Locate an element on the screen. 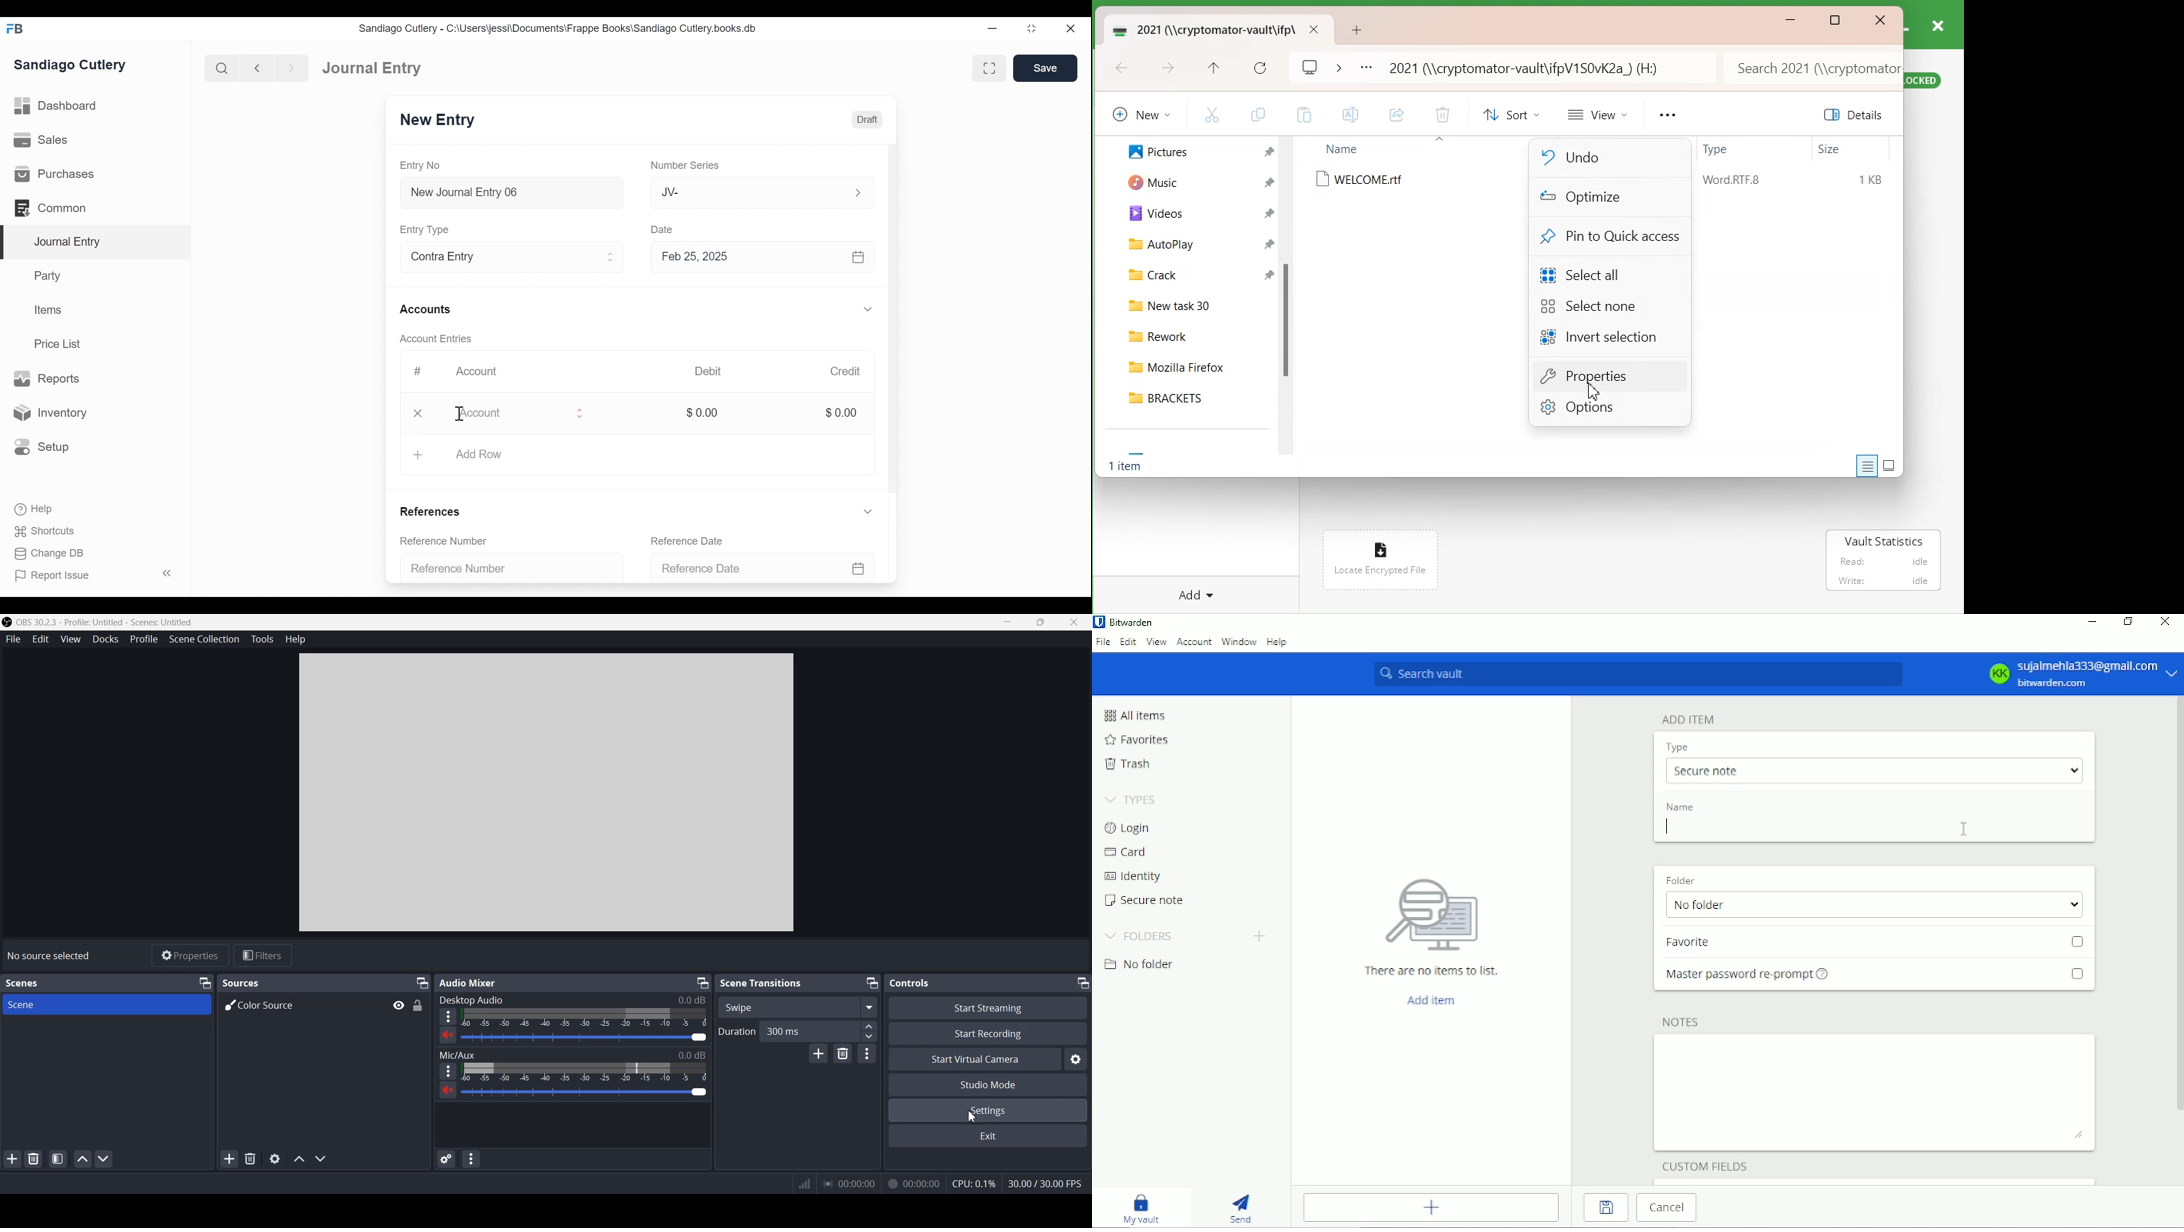 This screenshot has height=1232, width=2184. Report Issue is located at coordinates (96, 575).